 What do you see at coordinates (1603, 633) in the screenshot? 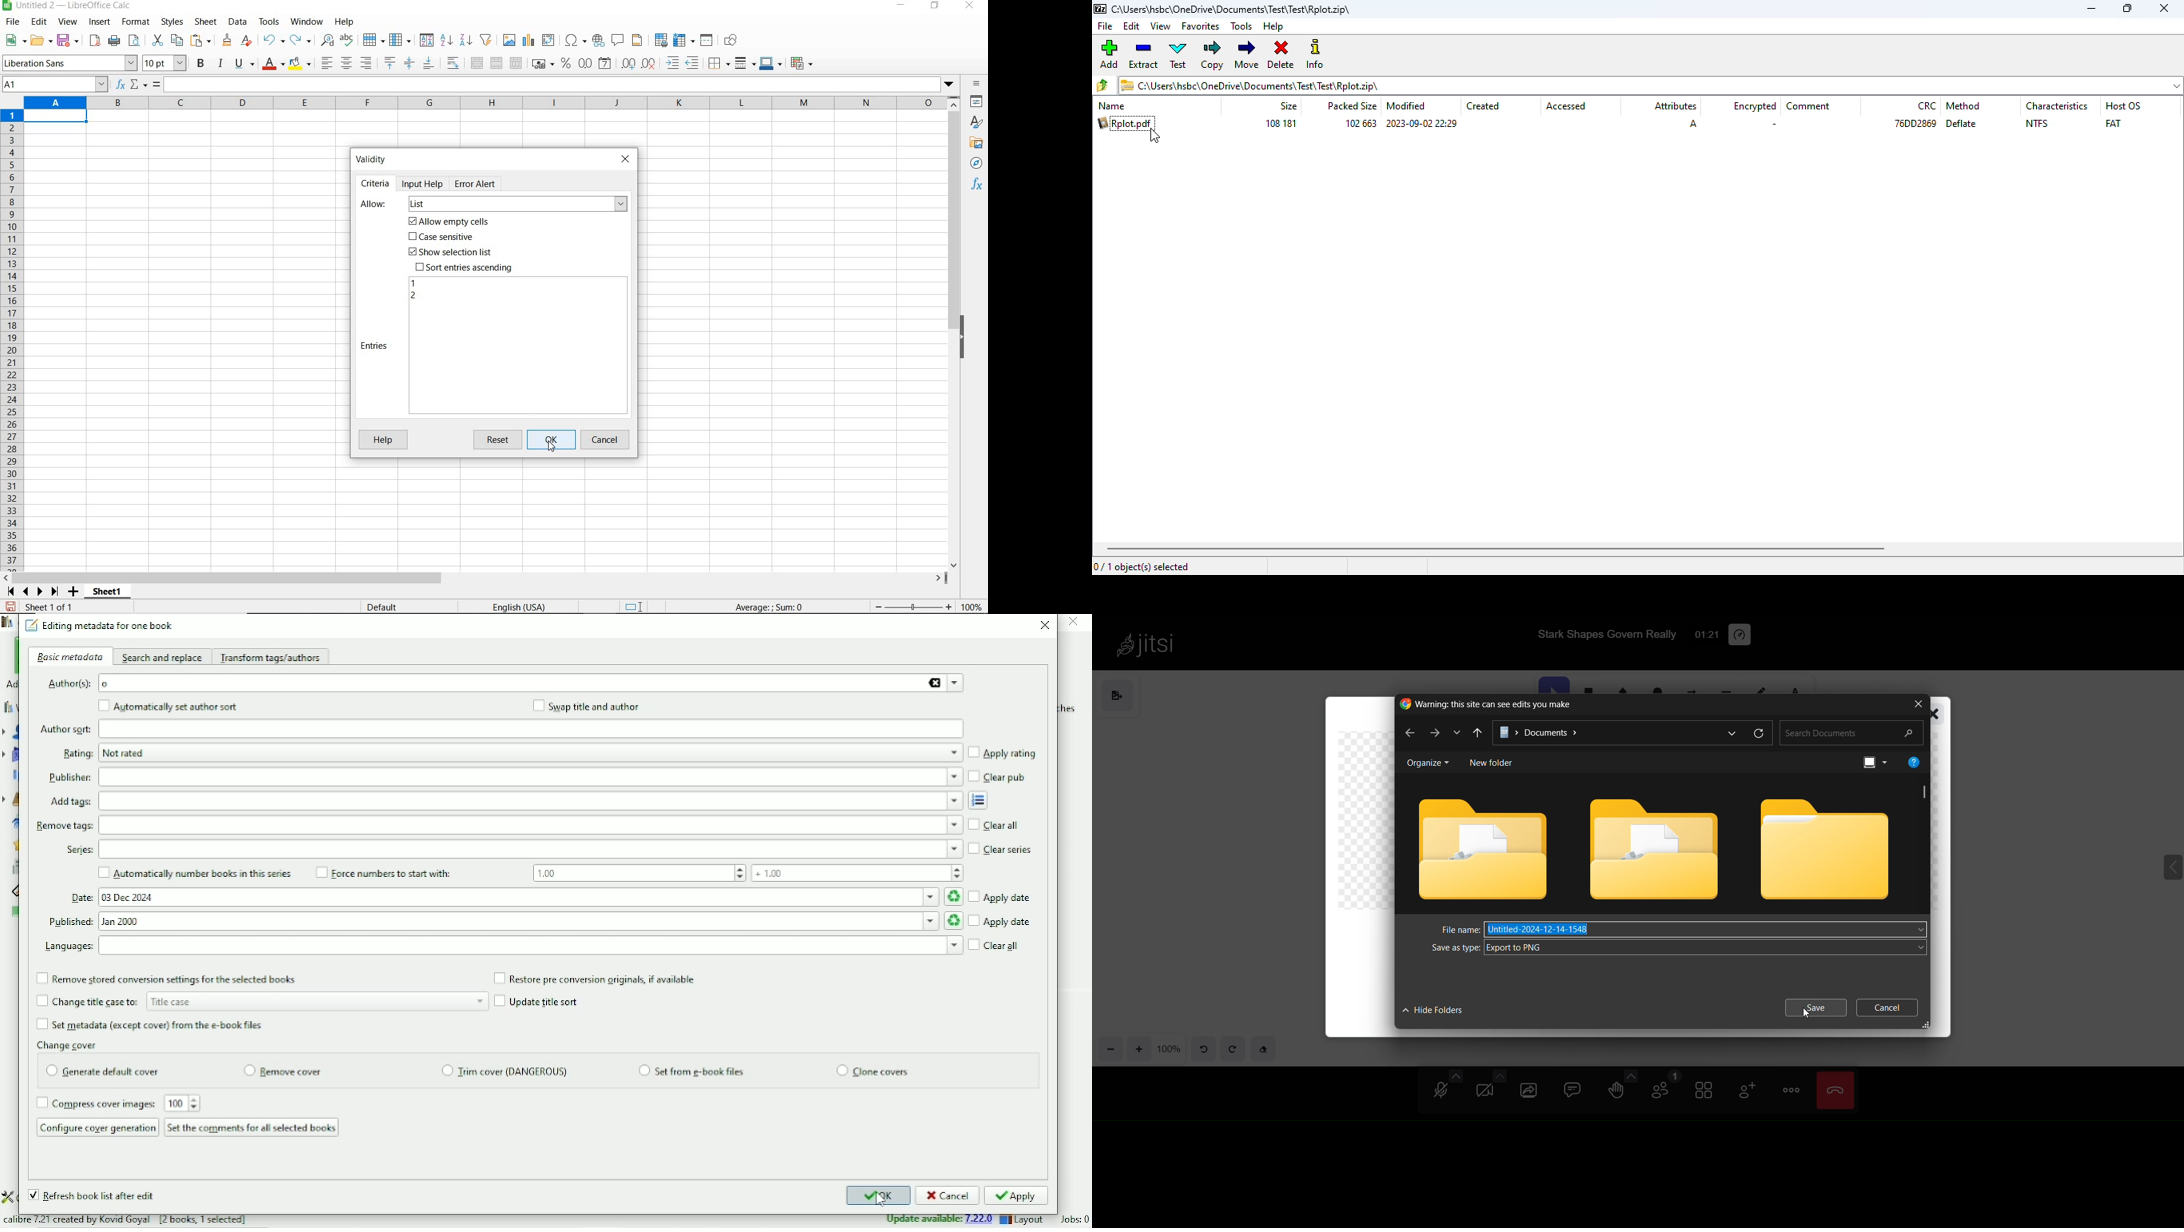
I see `Stark Shapes Govern Really` at bounding box center [1603, 633].